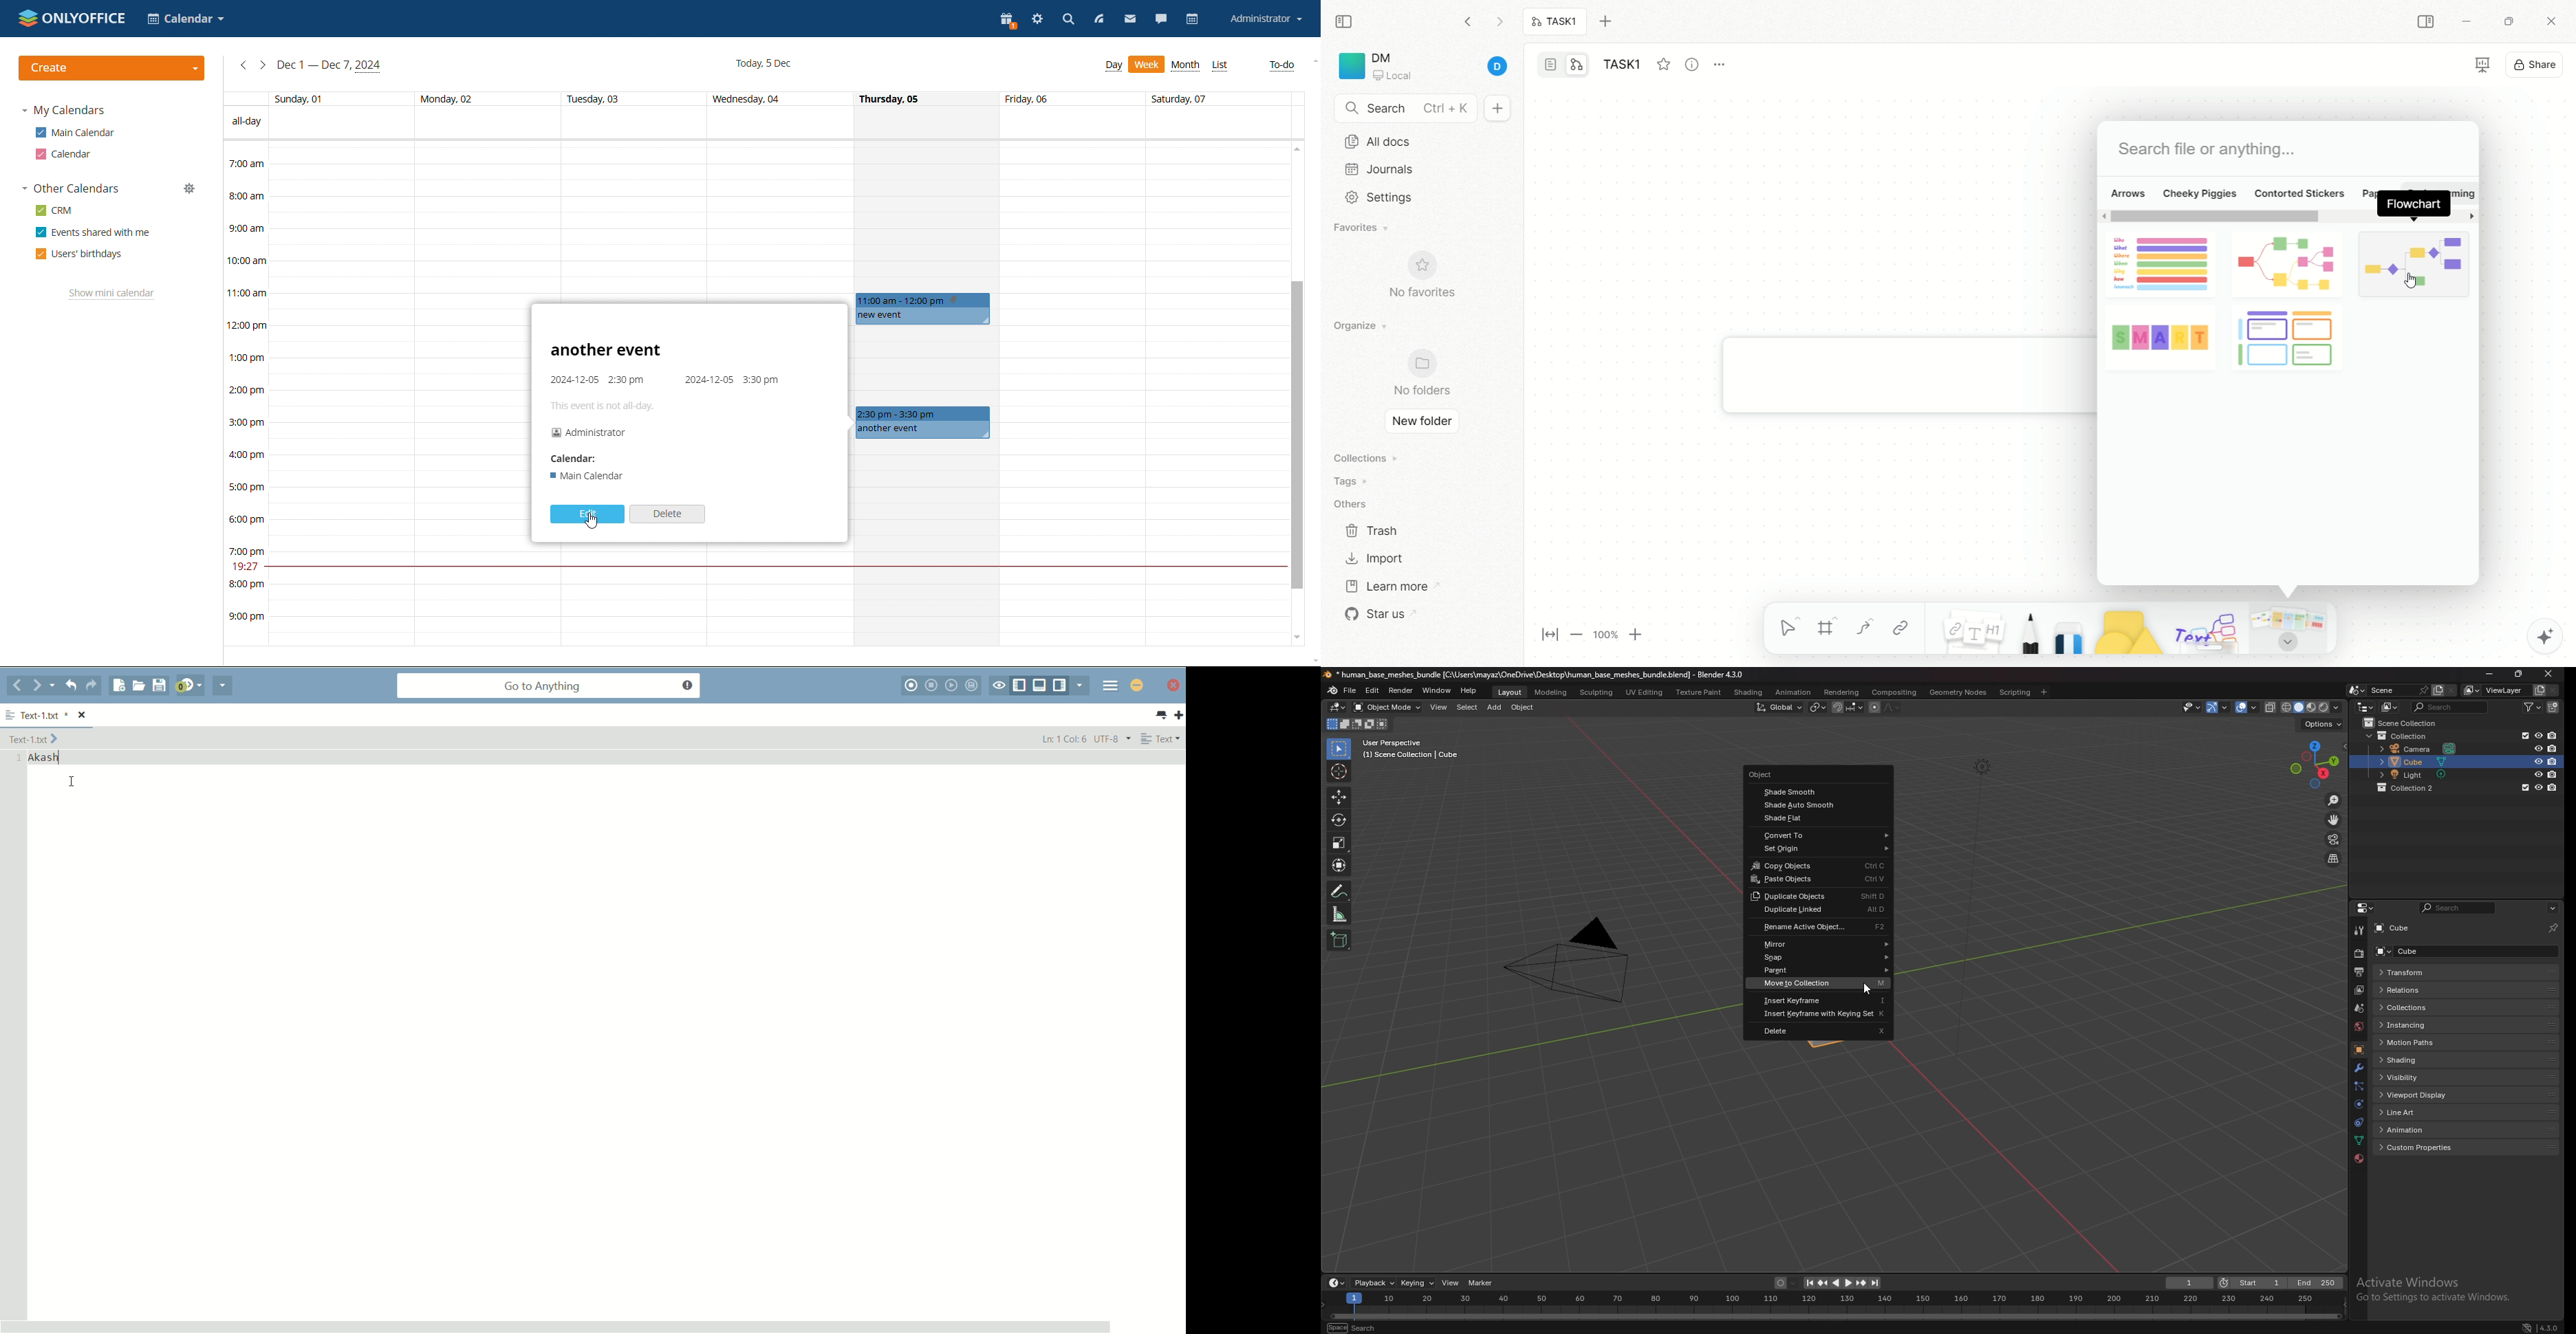  What do you see at coordinates (2493, 690) in the screenshot?
I see `view layer` at bounding box center [2493, 690].